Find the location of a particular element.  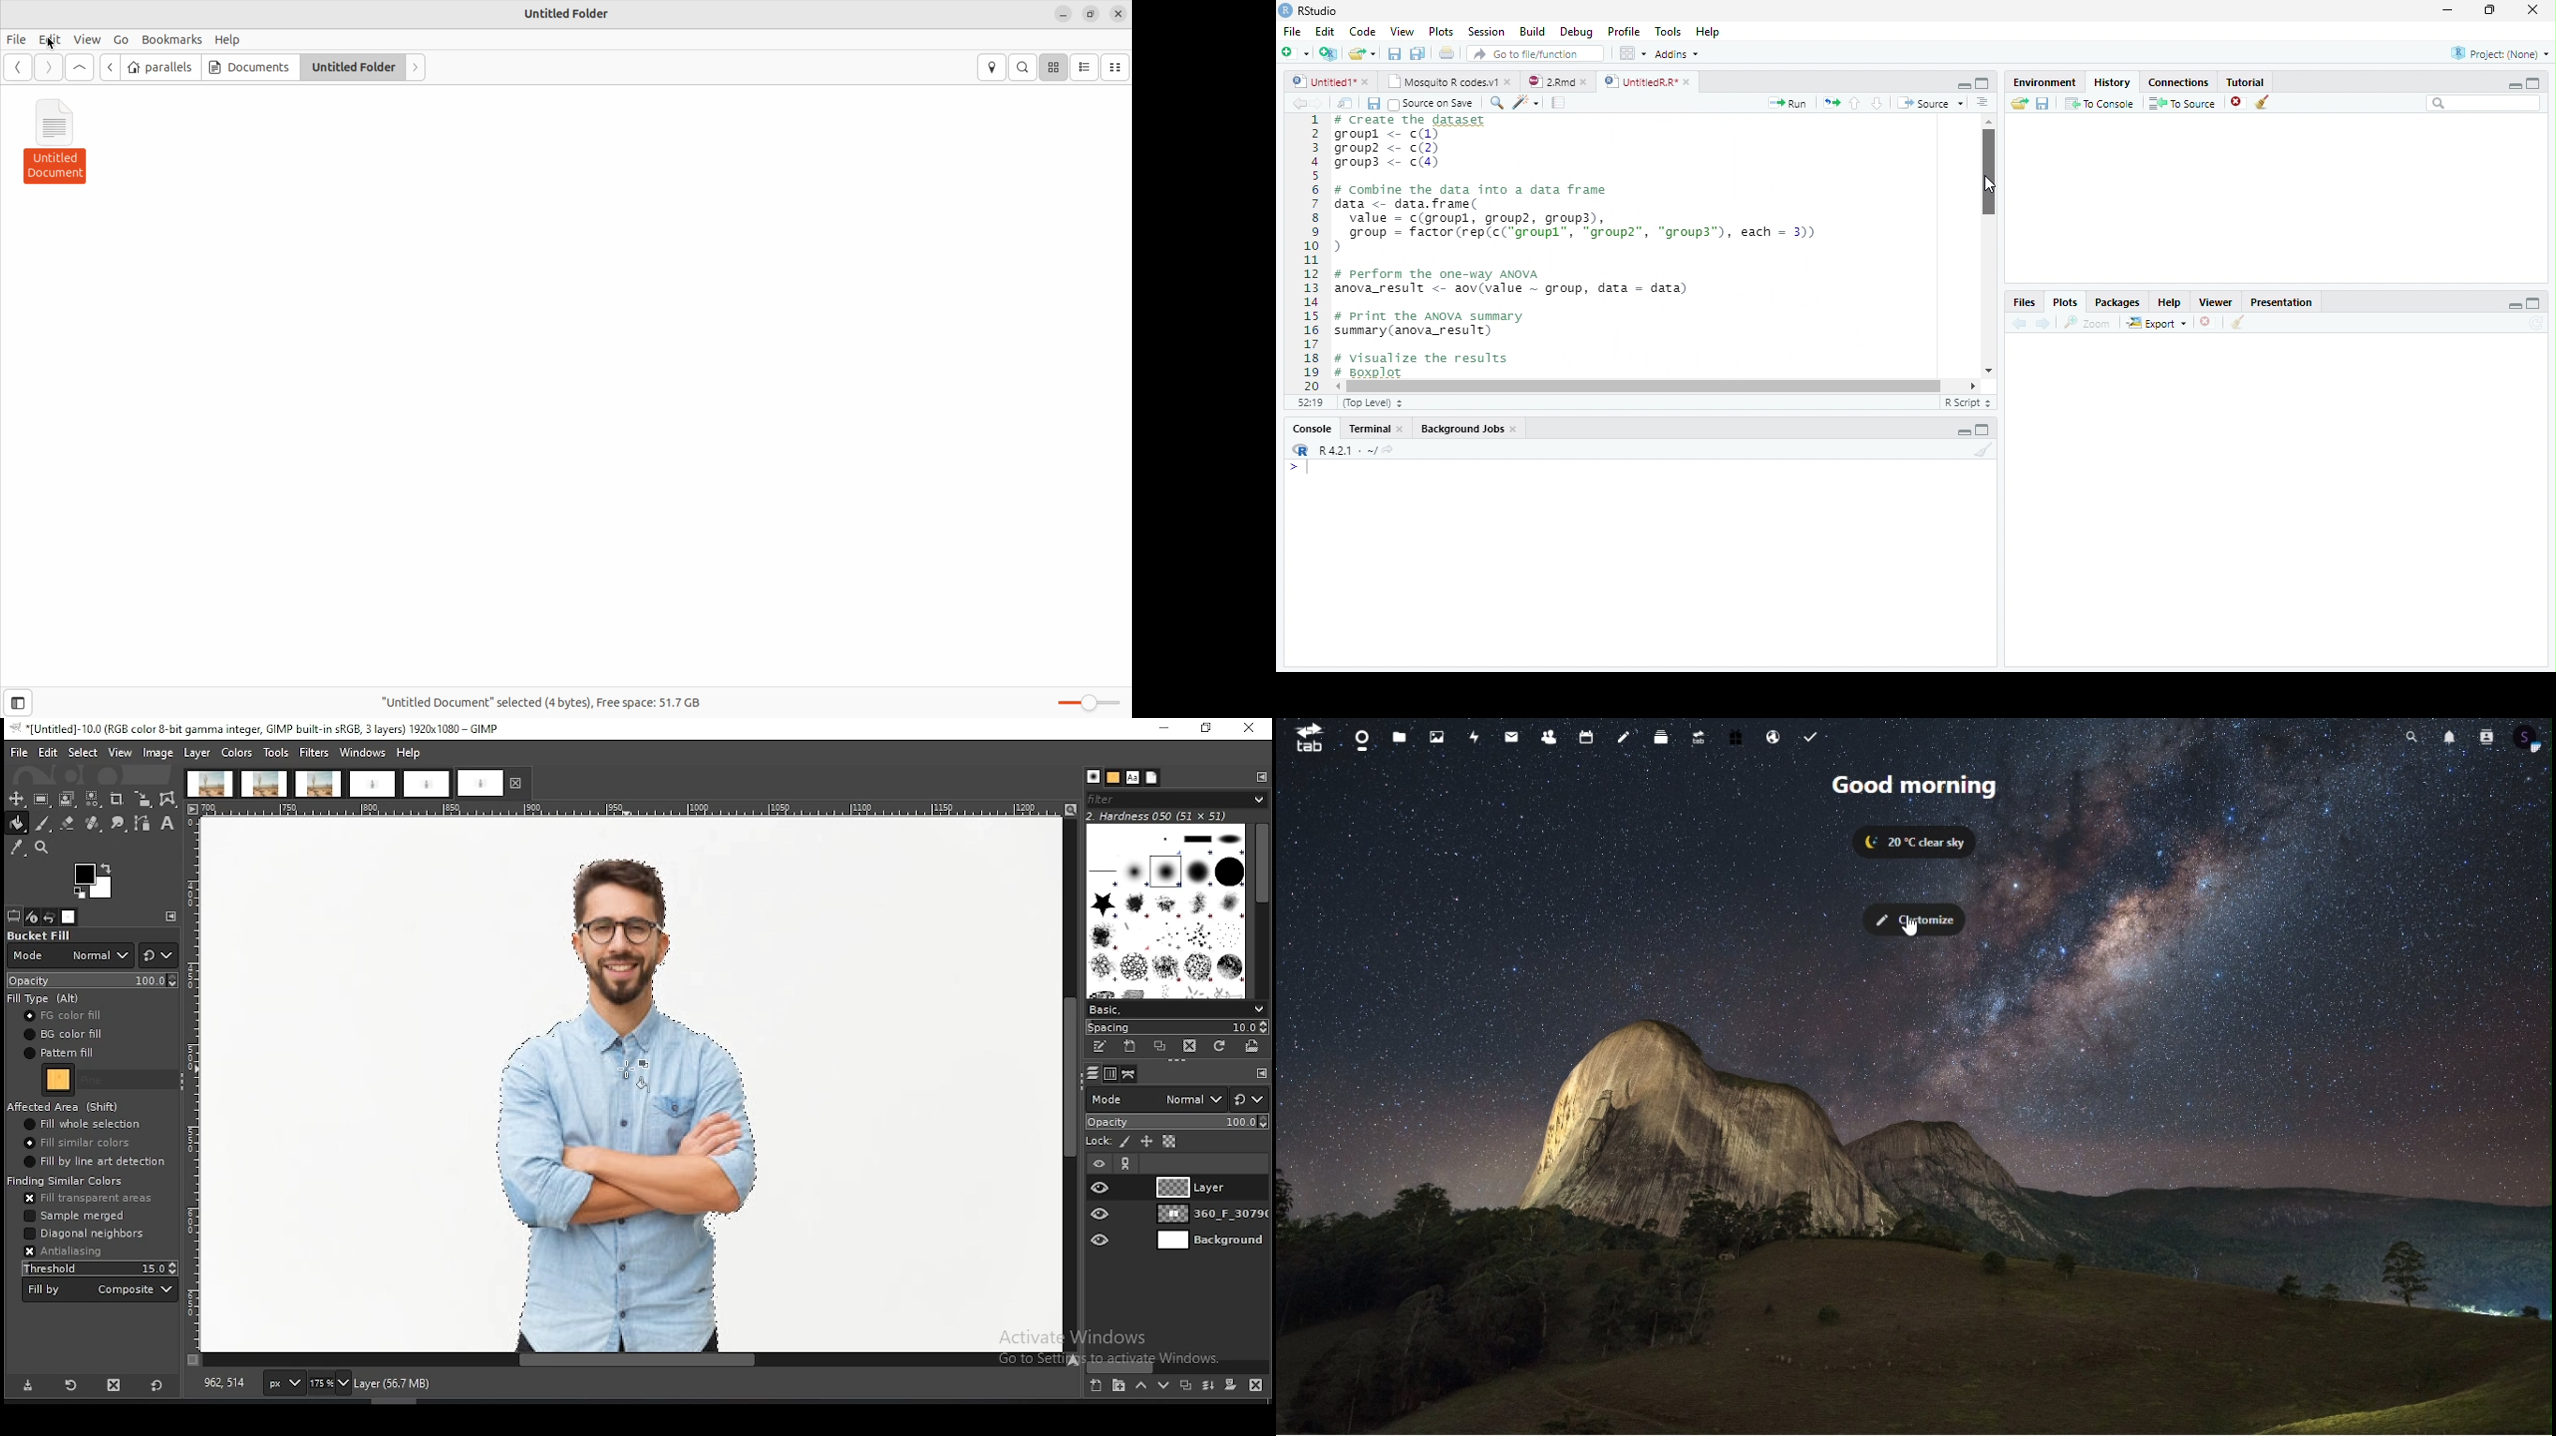

tasks is located at coordinates (1811, 735).